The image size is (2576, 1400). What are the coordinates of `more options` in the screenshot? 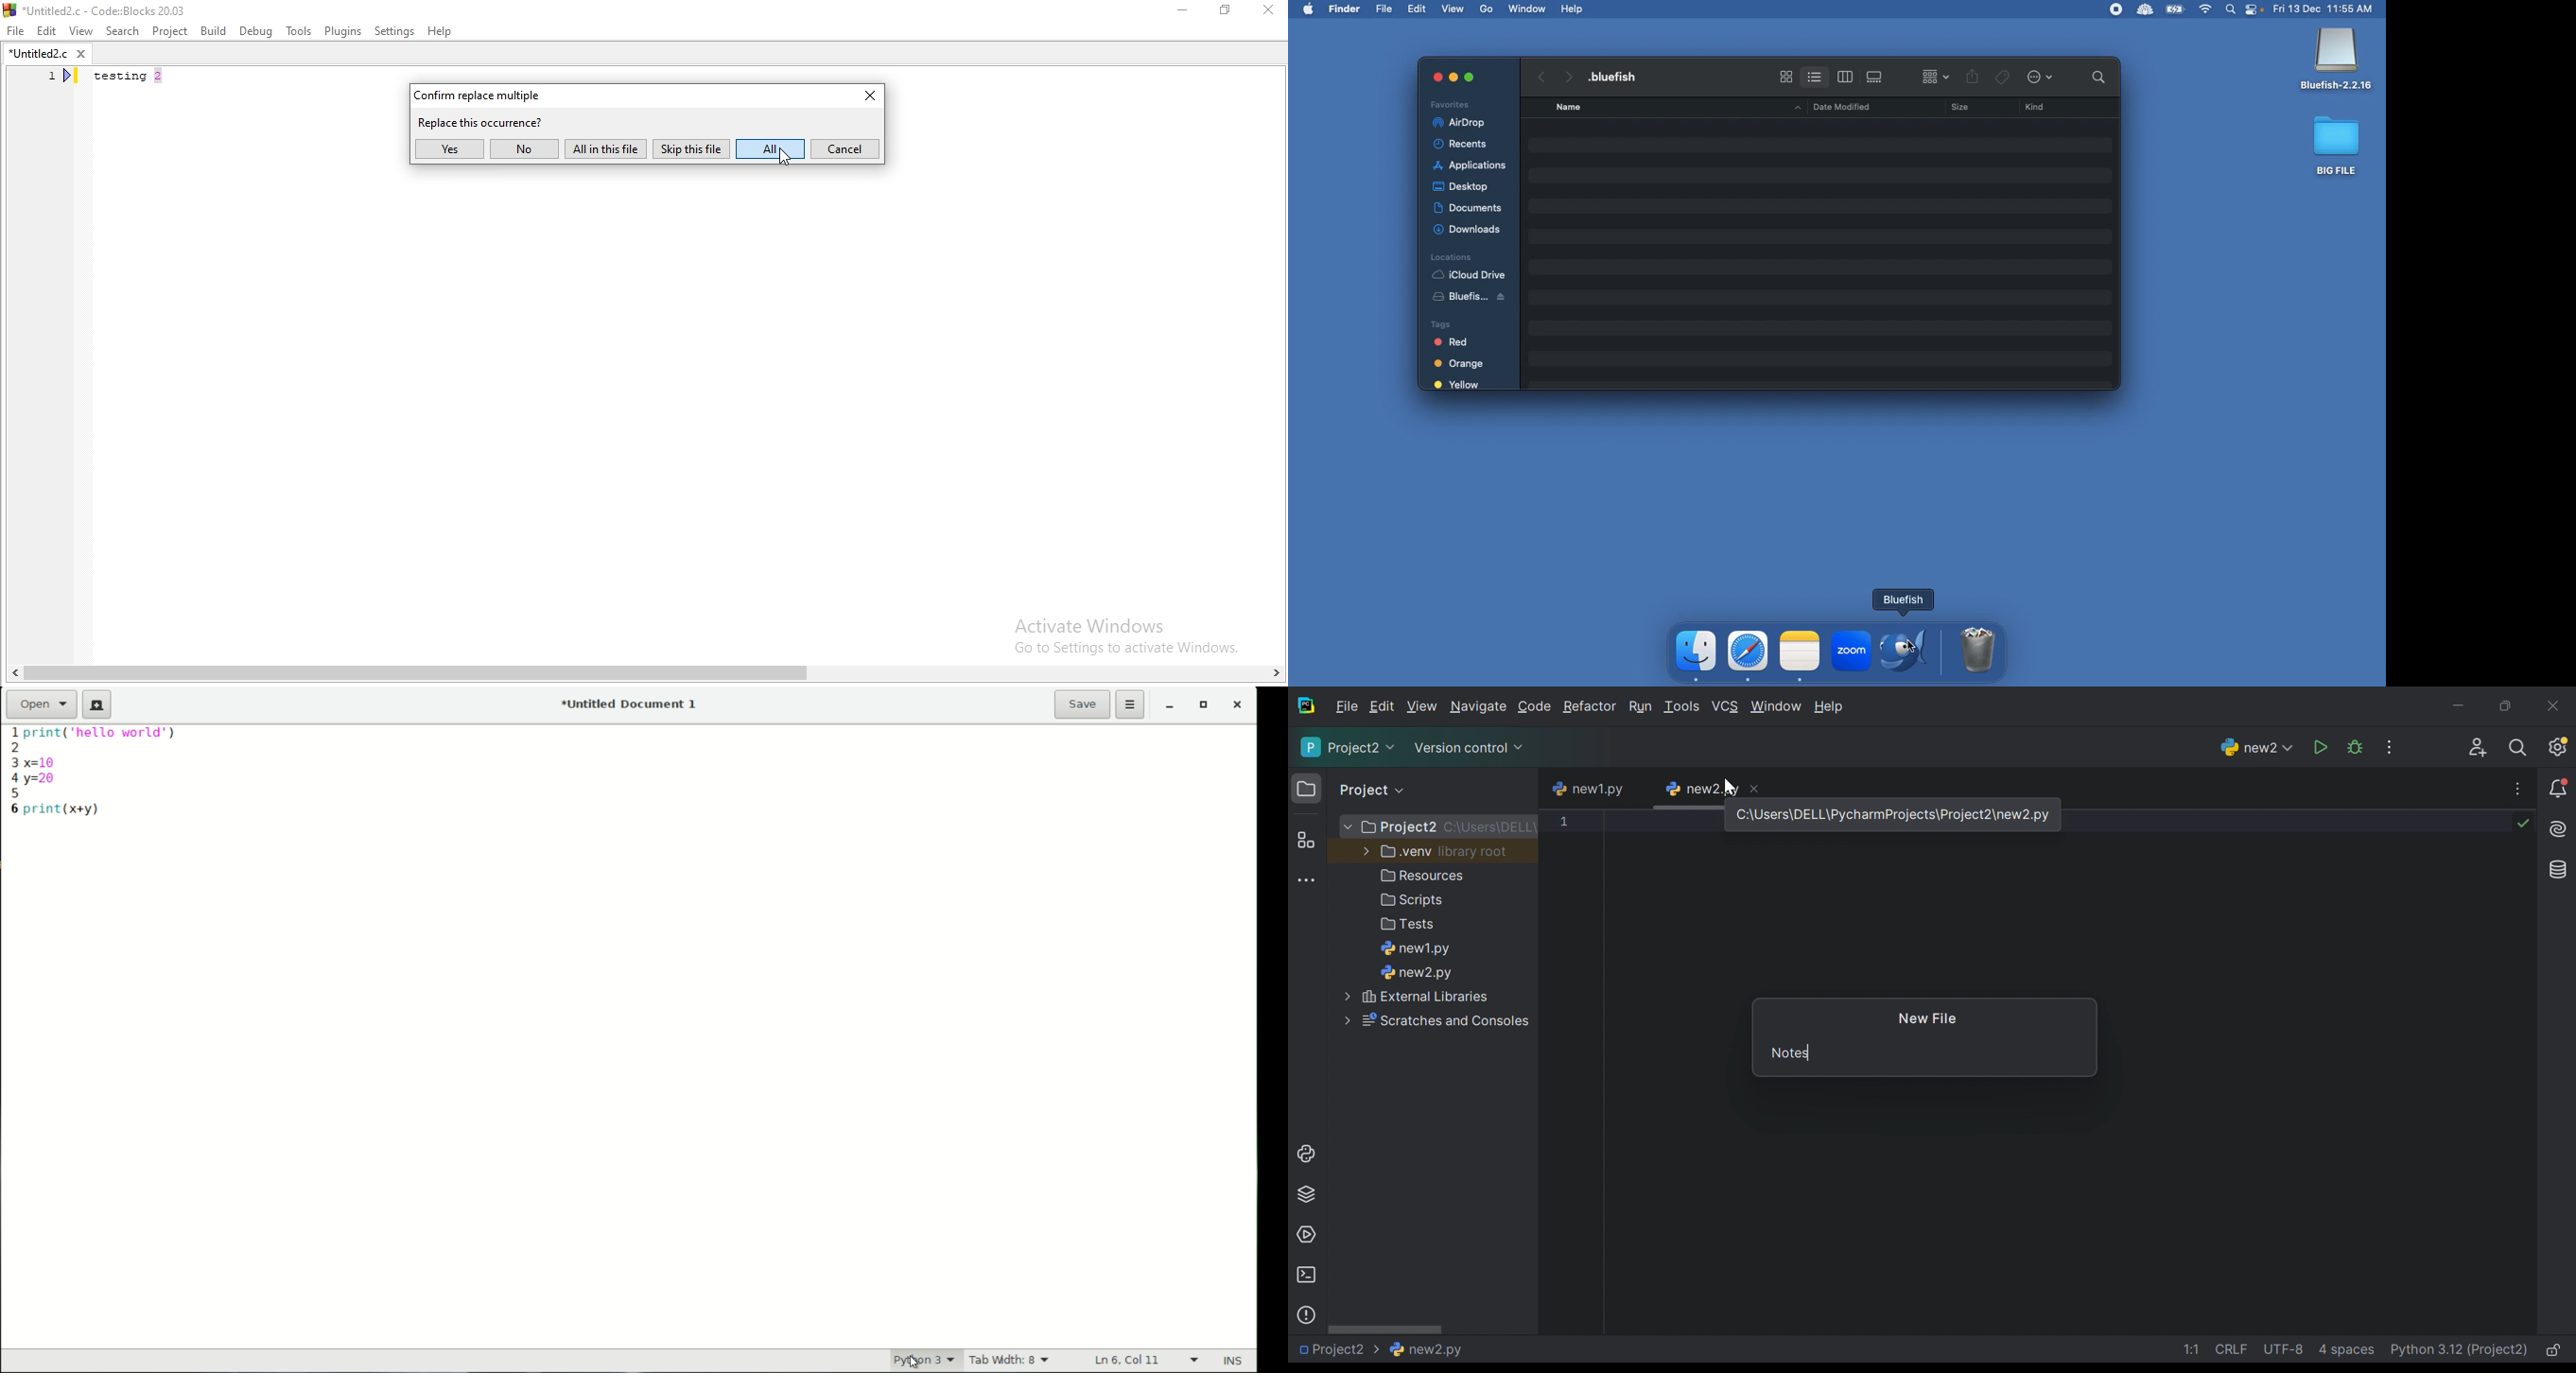 It's located at (1132, 705).